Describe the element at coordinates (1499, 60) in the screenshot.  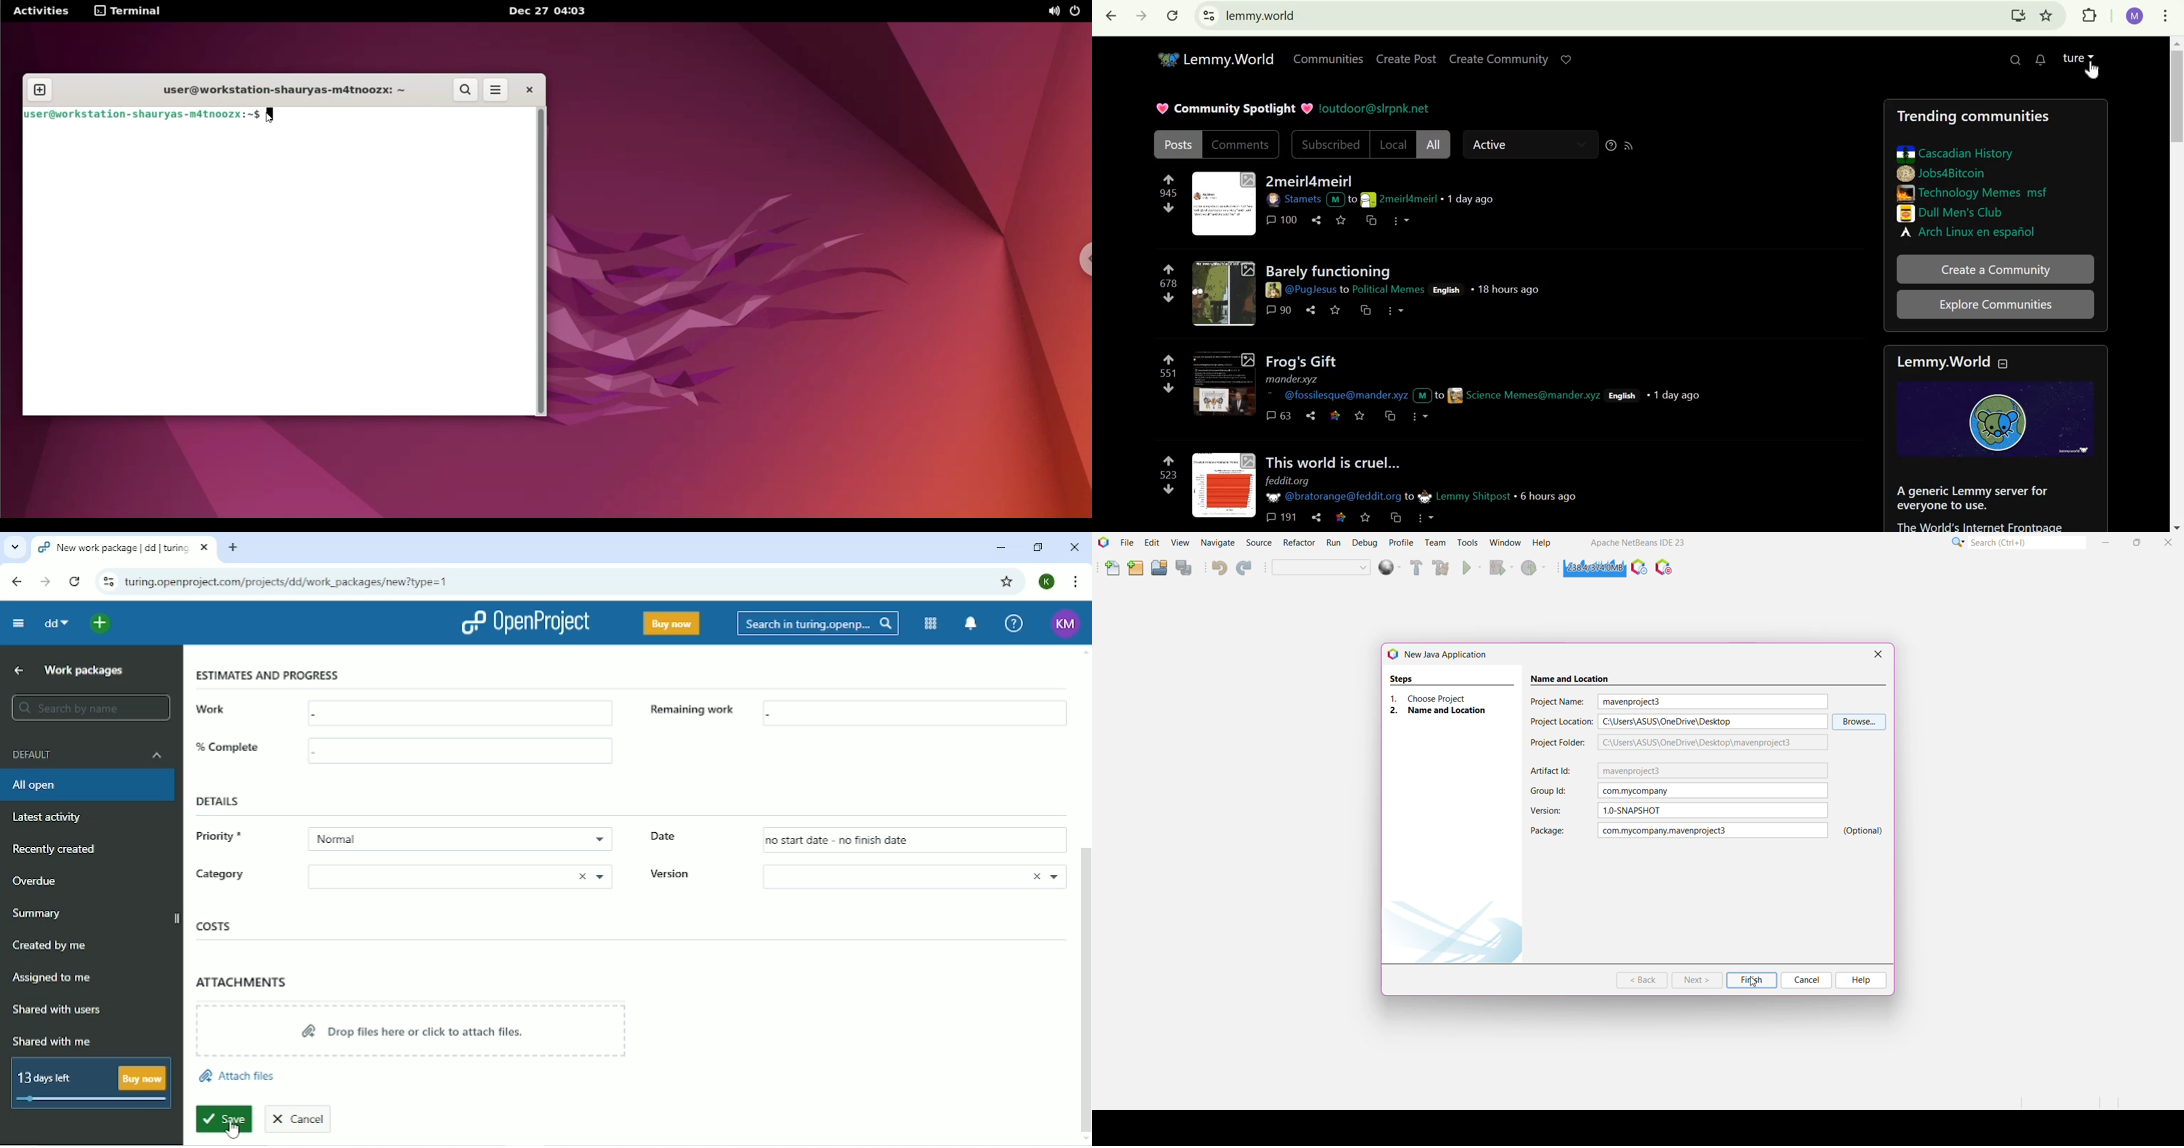
I see `create community` at that location.